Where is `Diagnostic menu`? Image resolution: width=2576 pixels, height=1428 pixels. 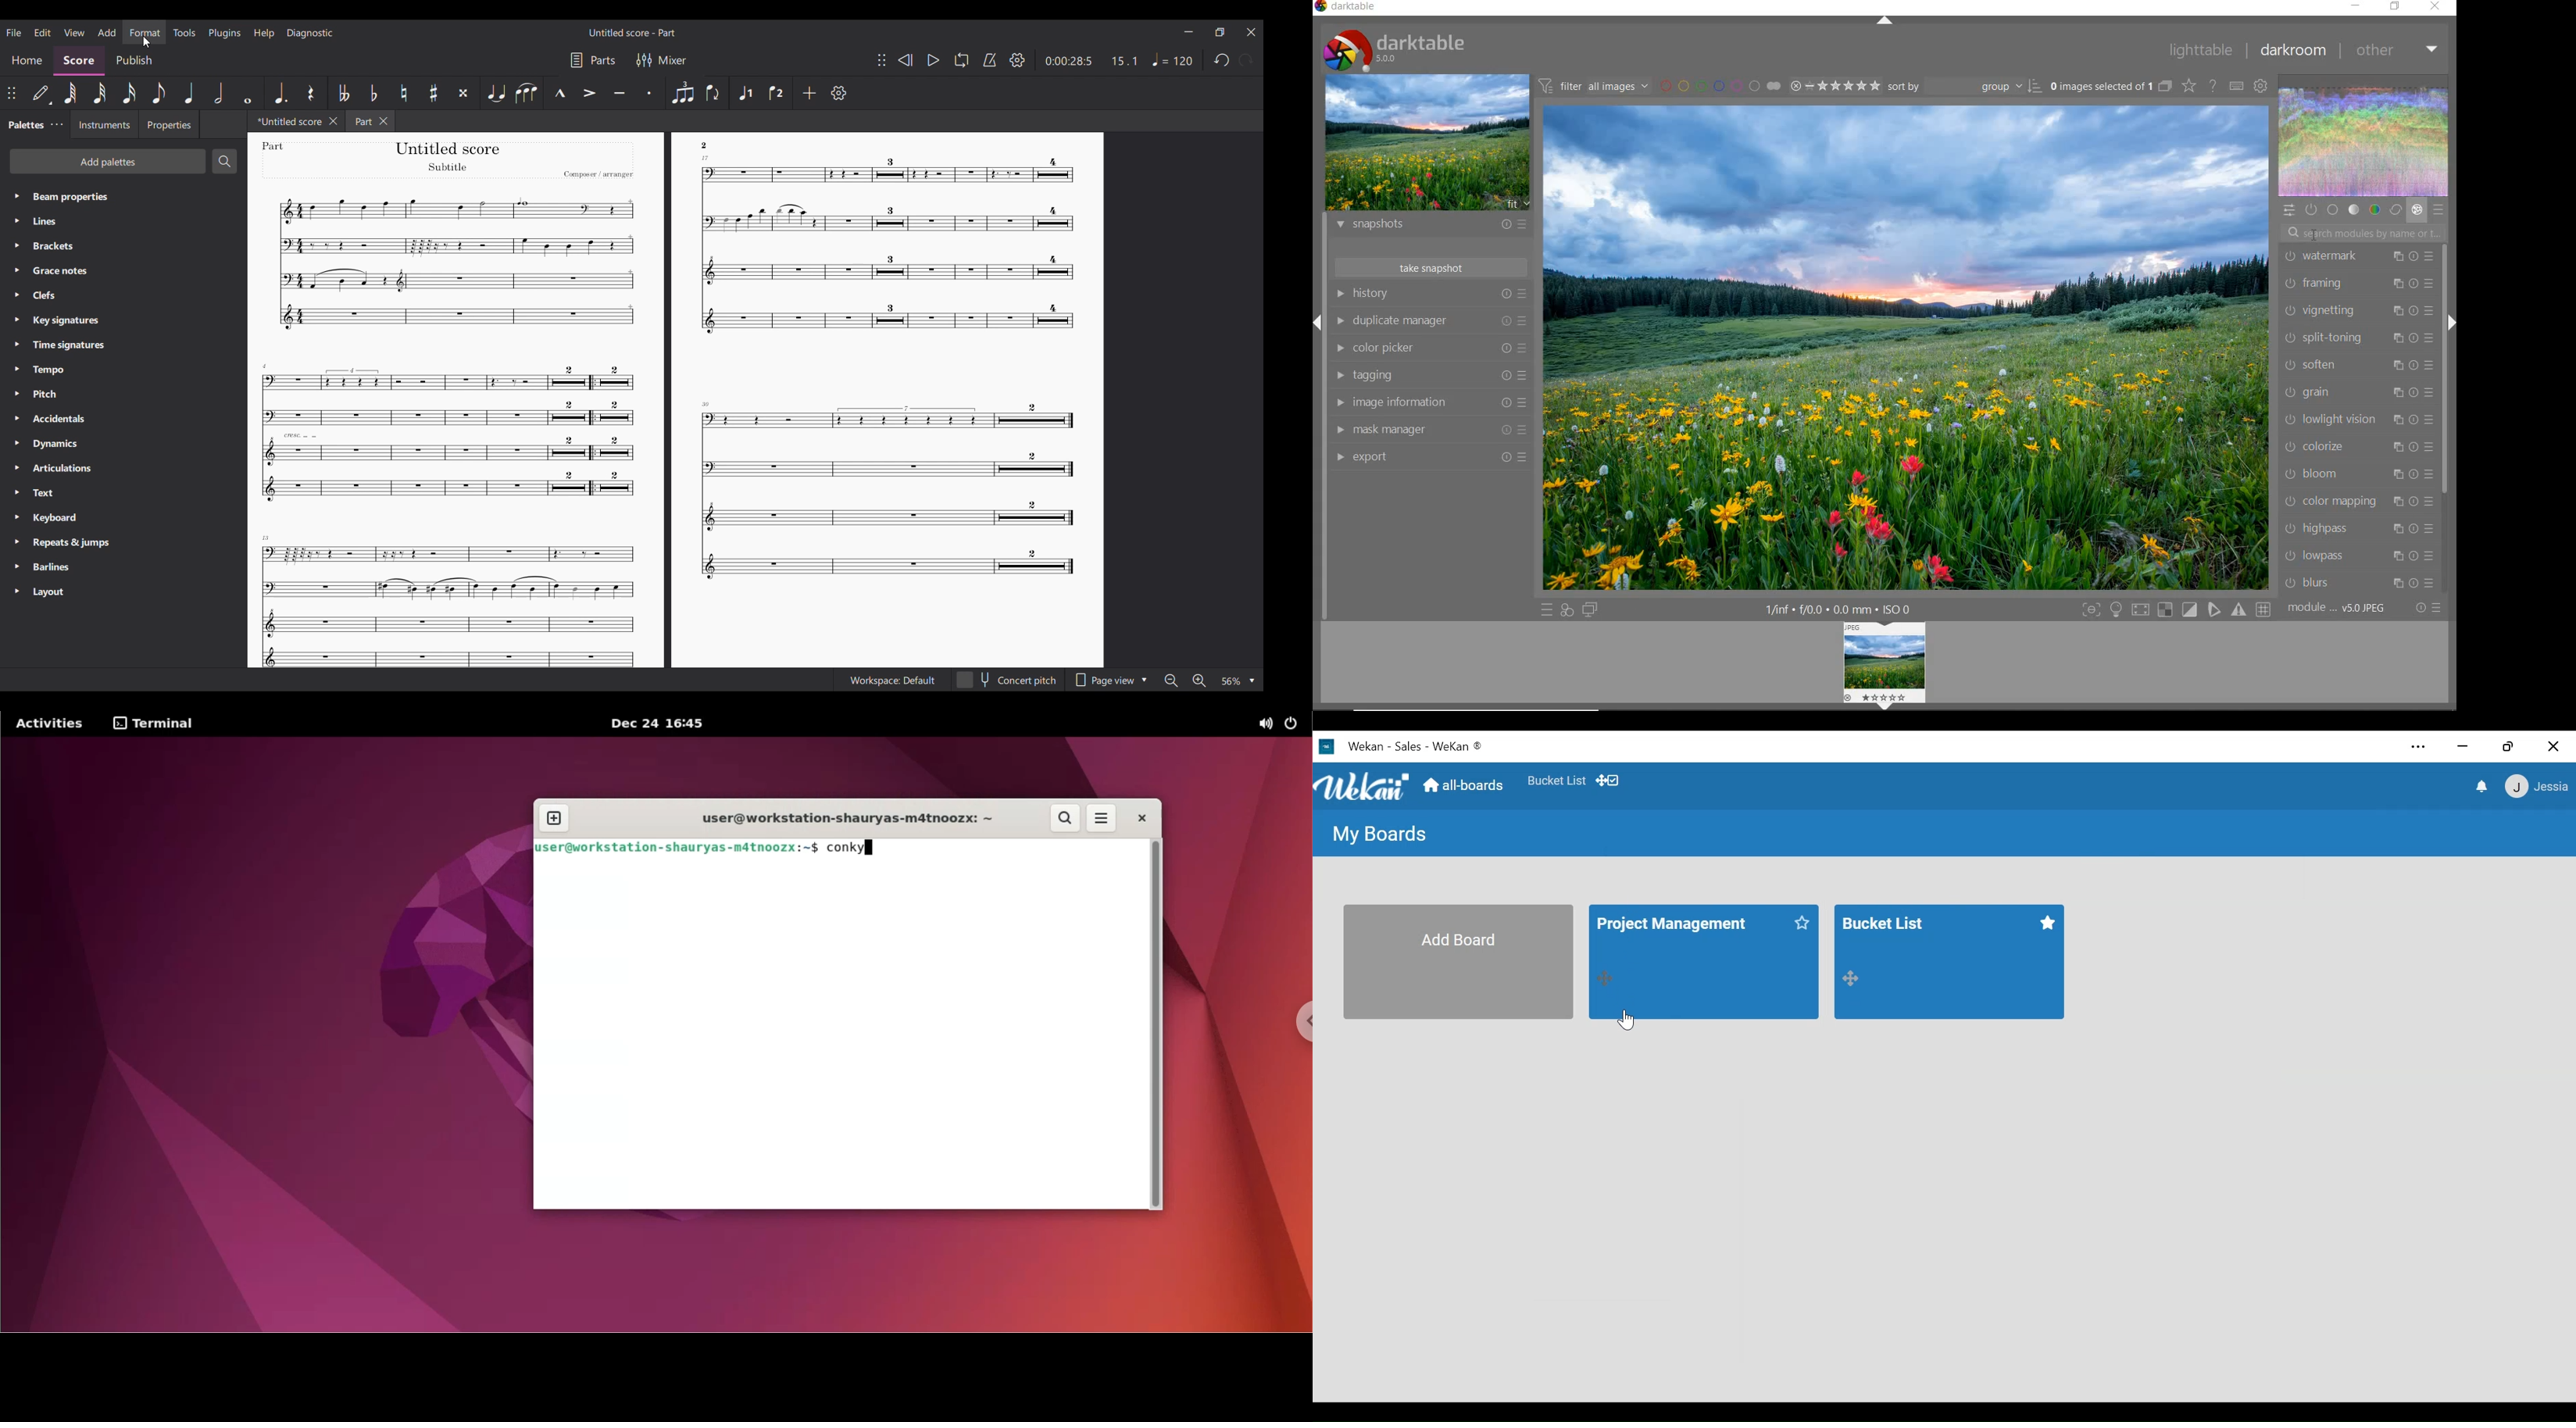 Diagnostic menu is located at coordinates (310, 34).